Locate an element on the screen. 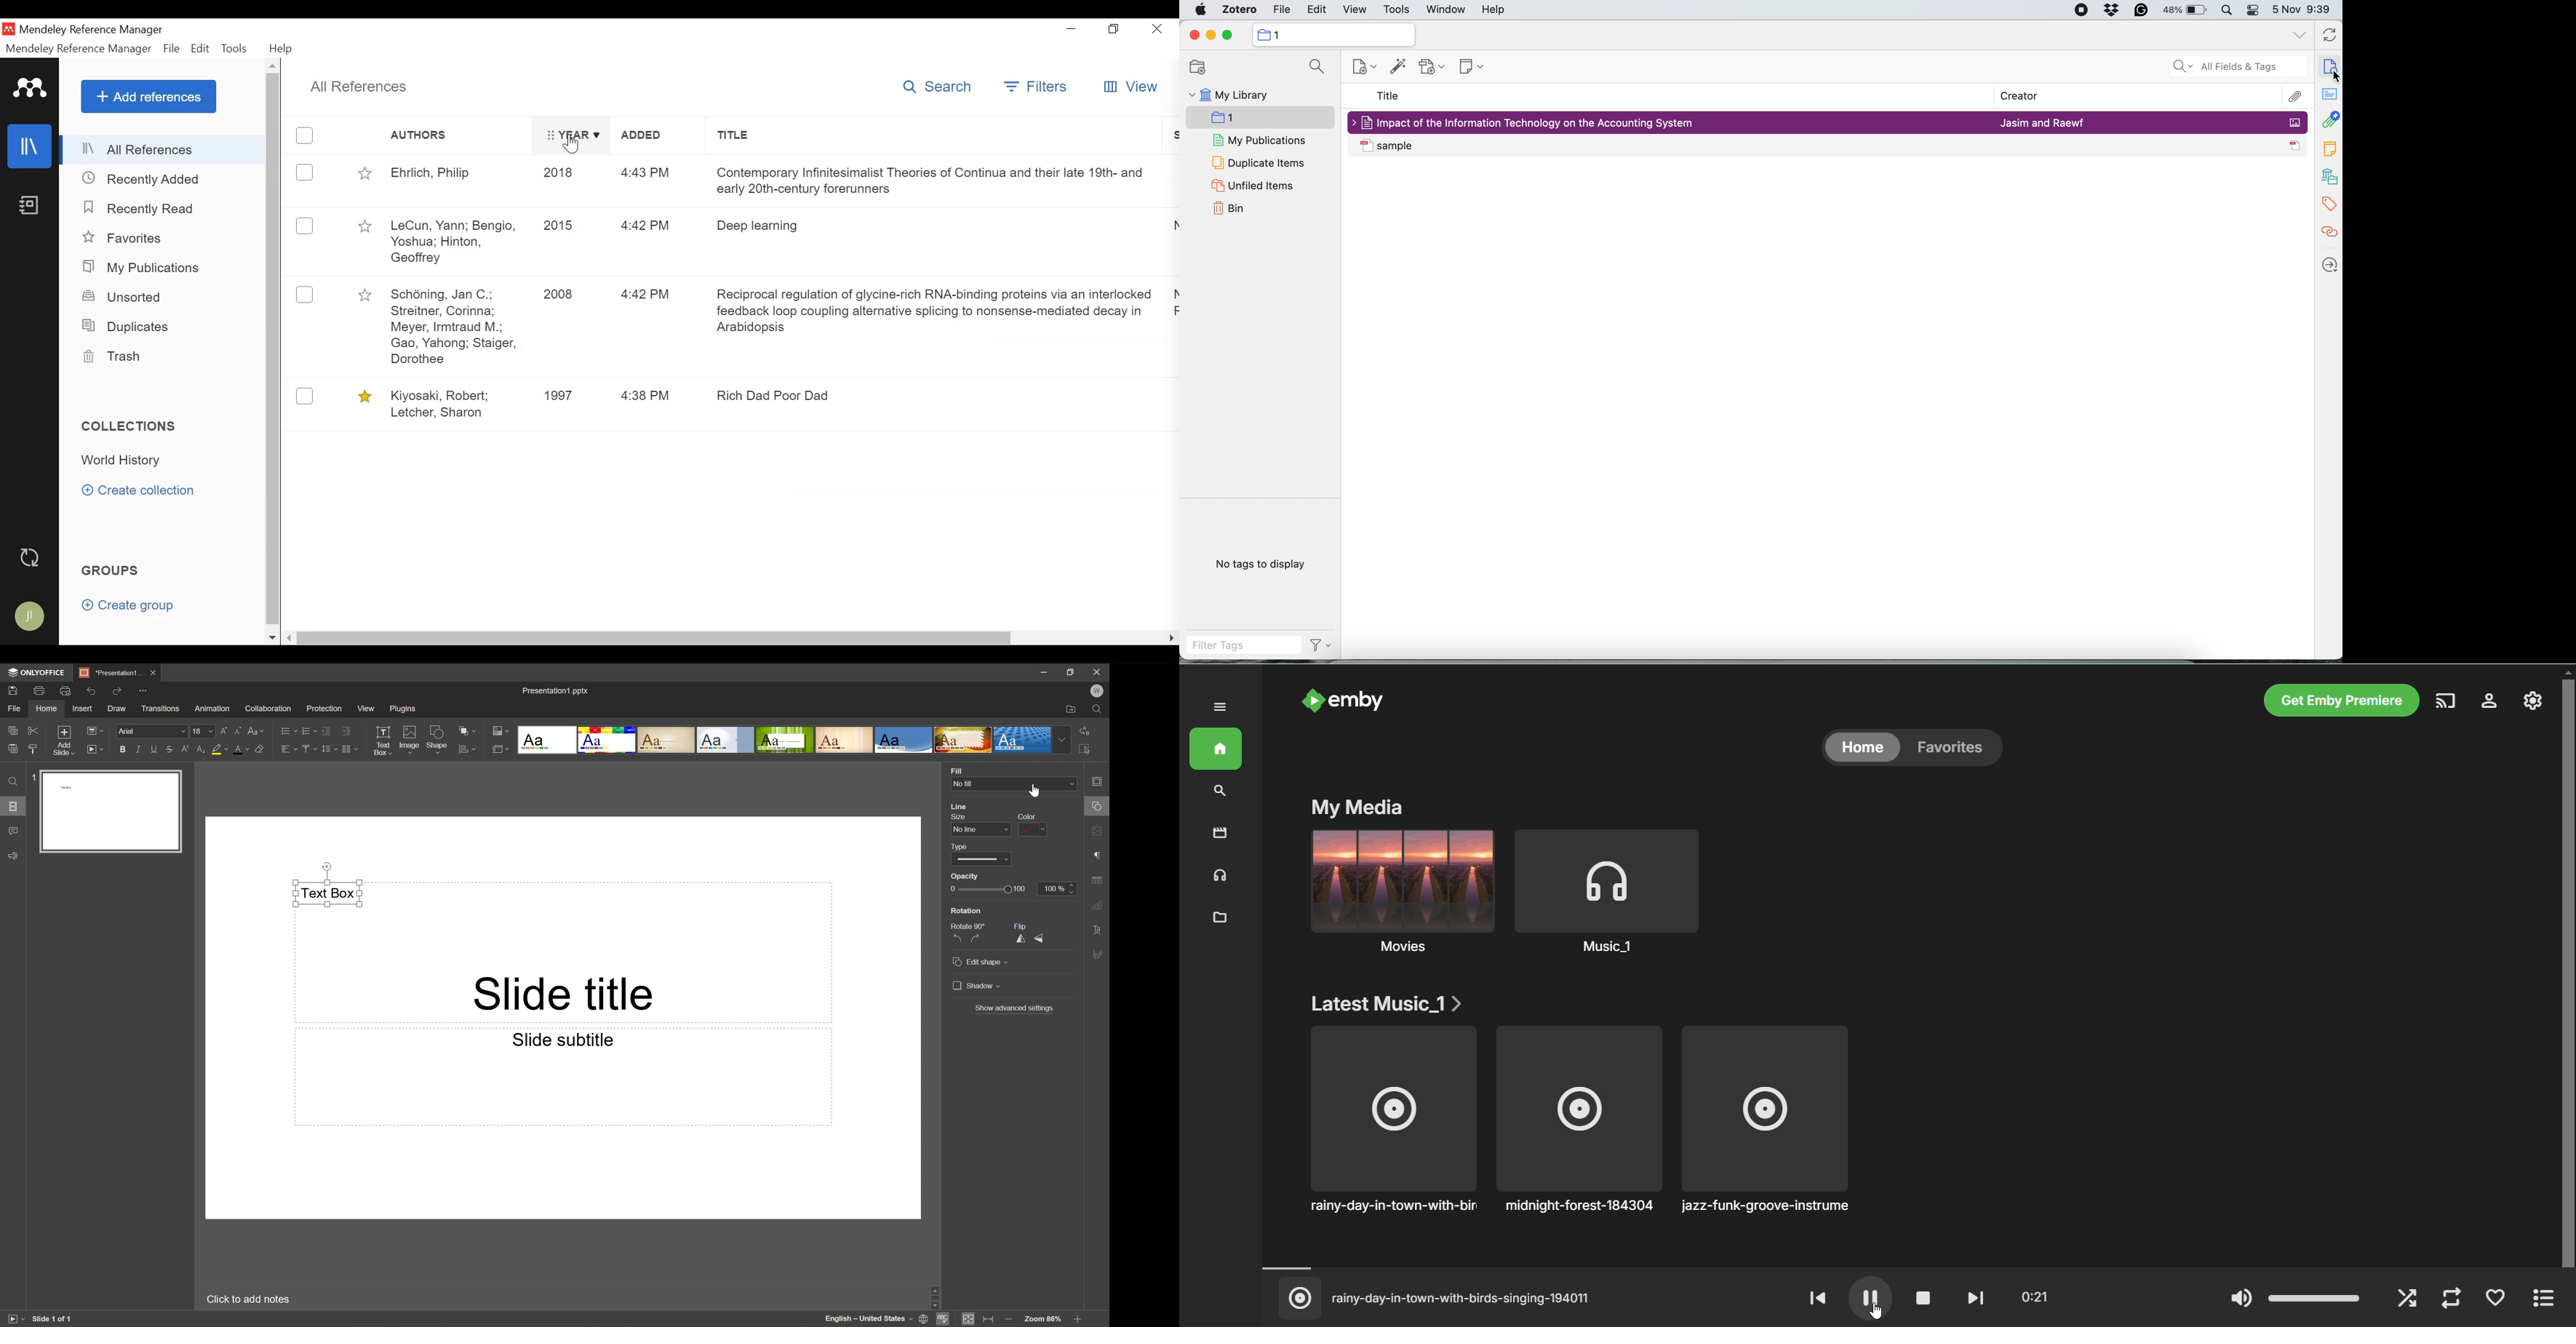 Image resolution: width=2576 pixels, height=1344 pixels. Minimize is located at coordinates (1044, 670).